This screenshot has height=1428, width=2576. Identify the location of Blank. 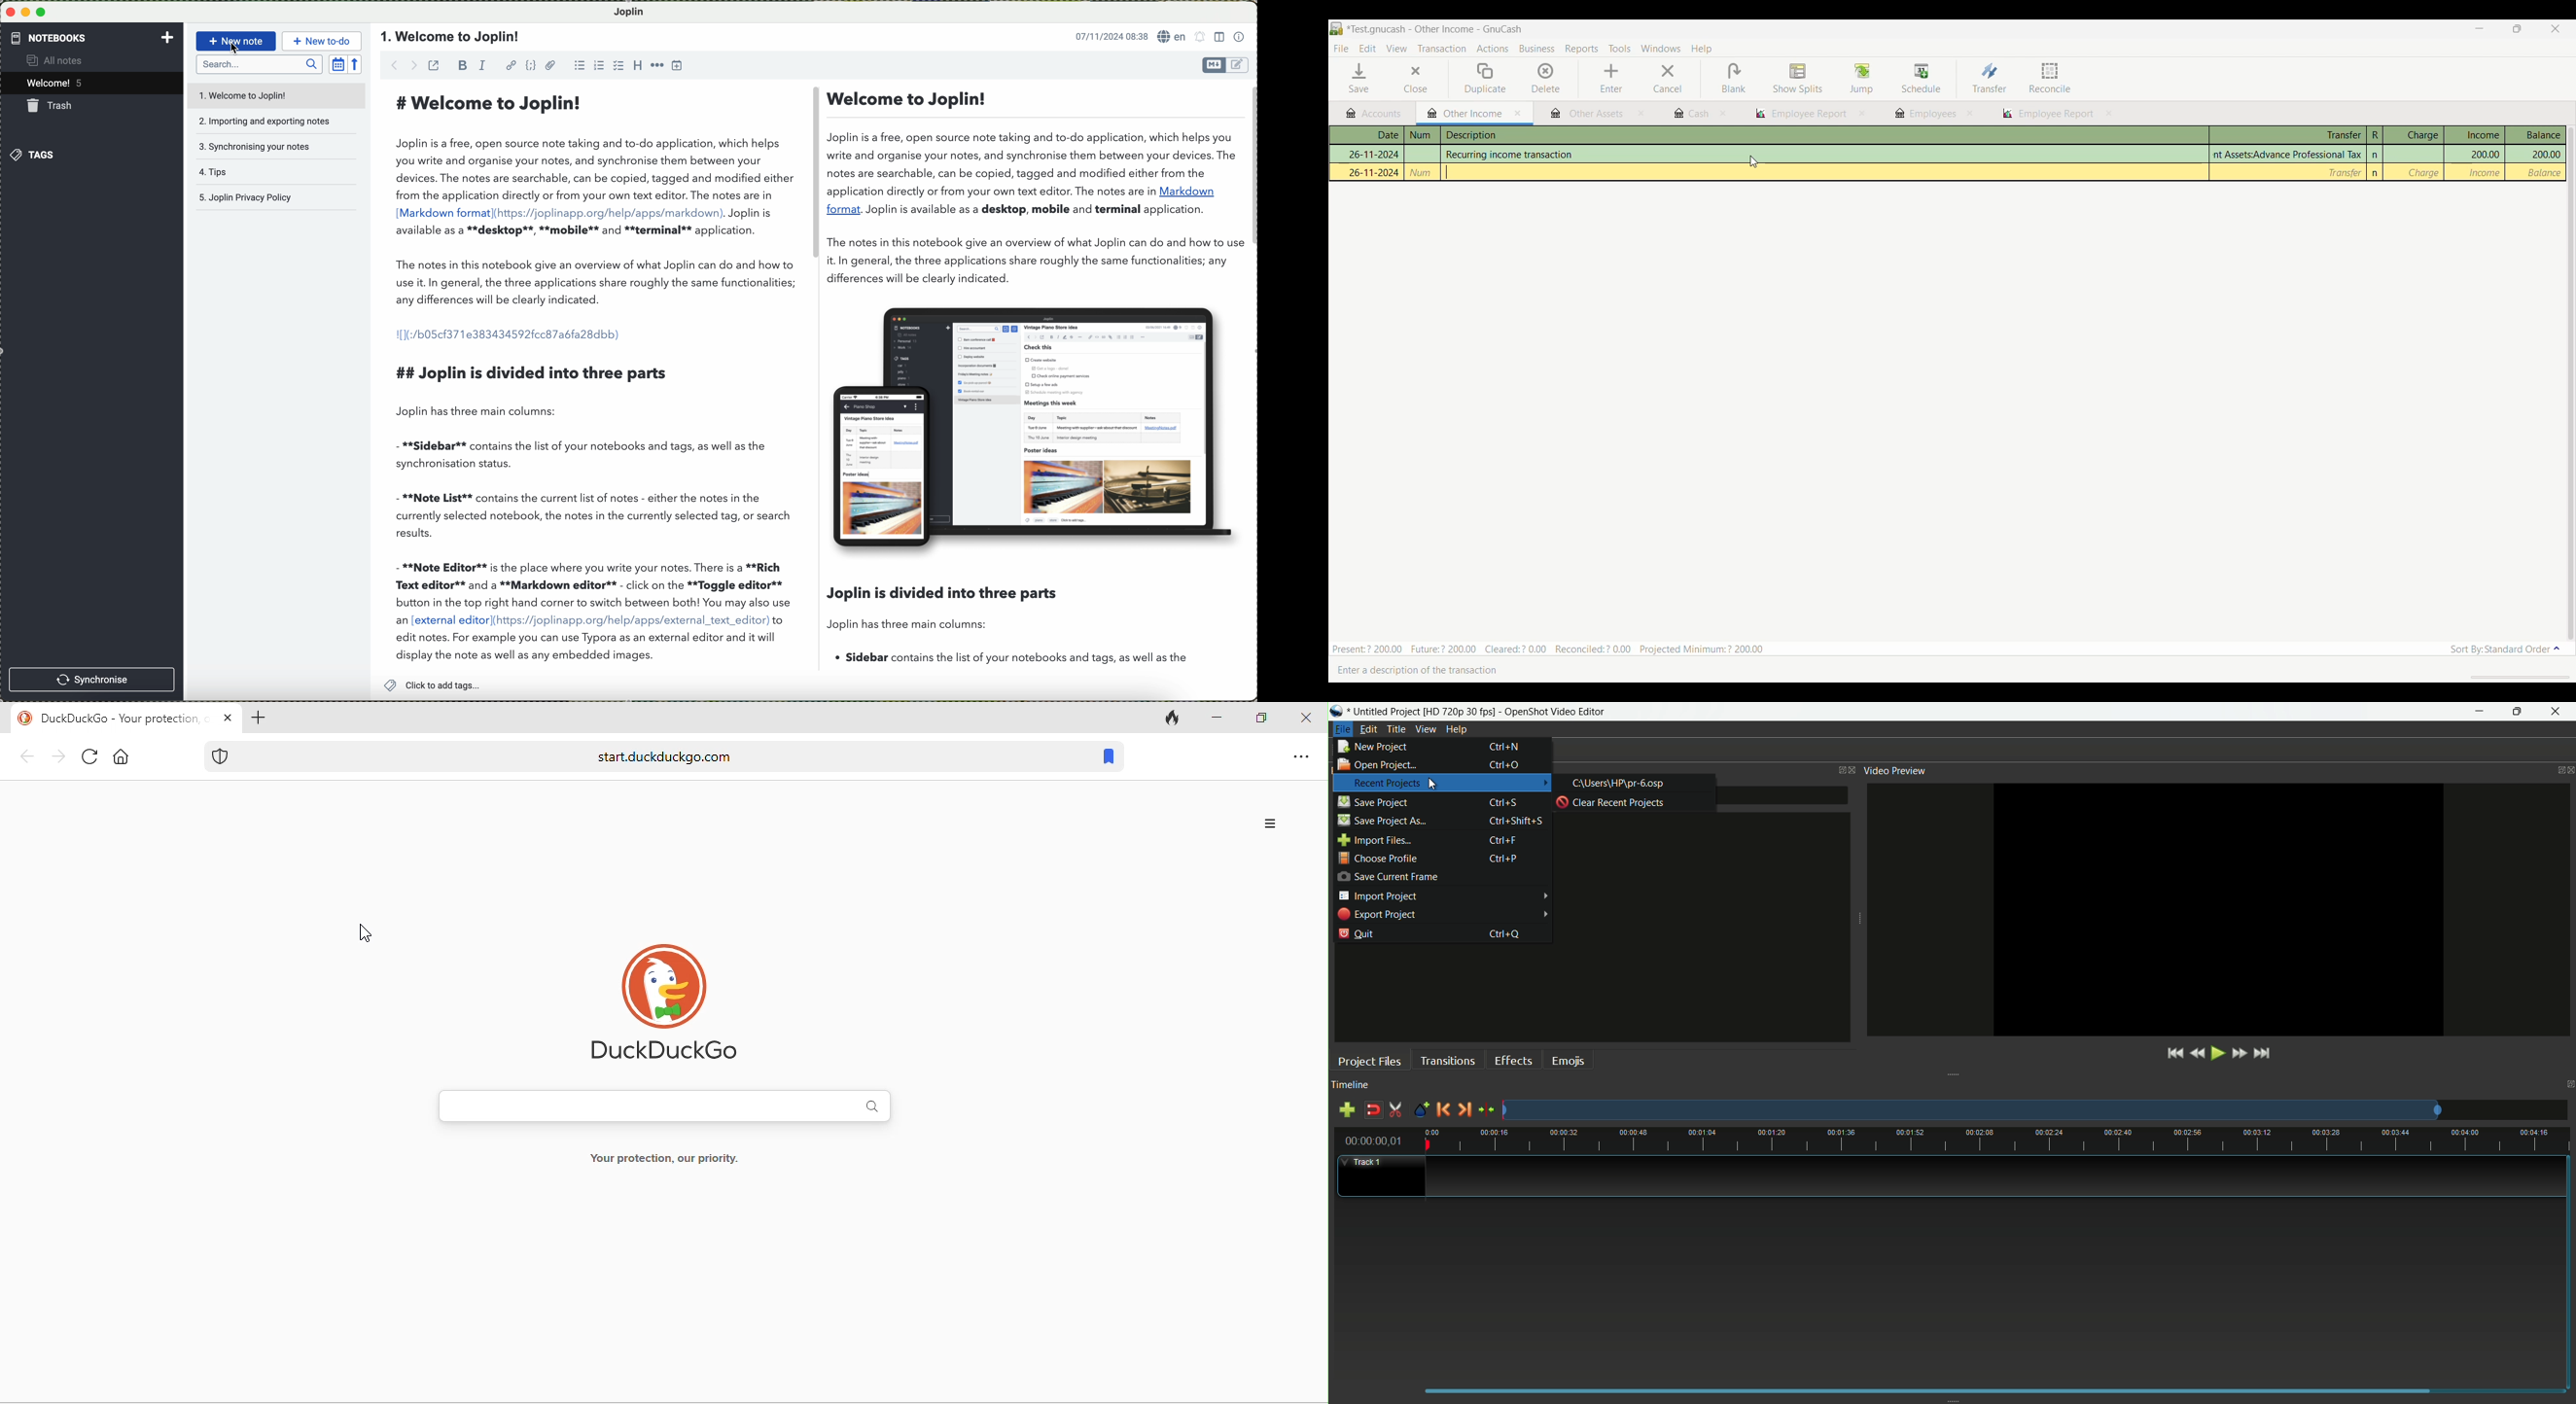
(1733, 79).